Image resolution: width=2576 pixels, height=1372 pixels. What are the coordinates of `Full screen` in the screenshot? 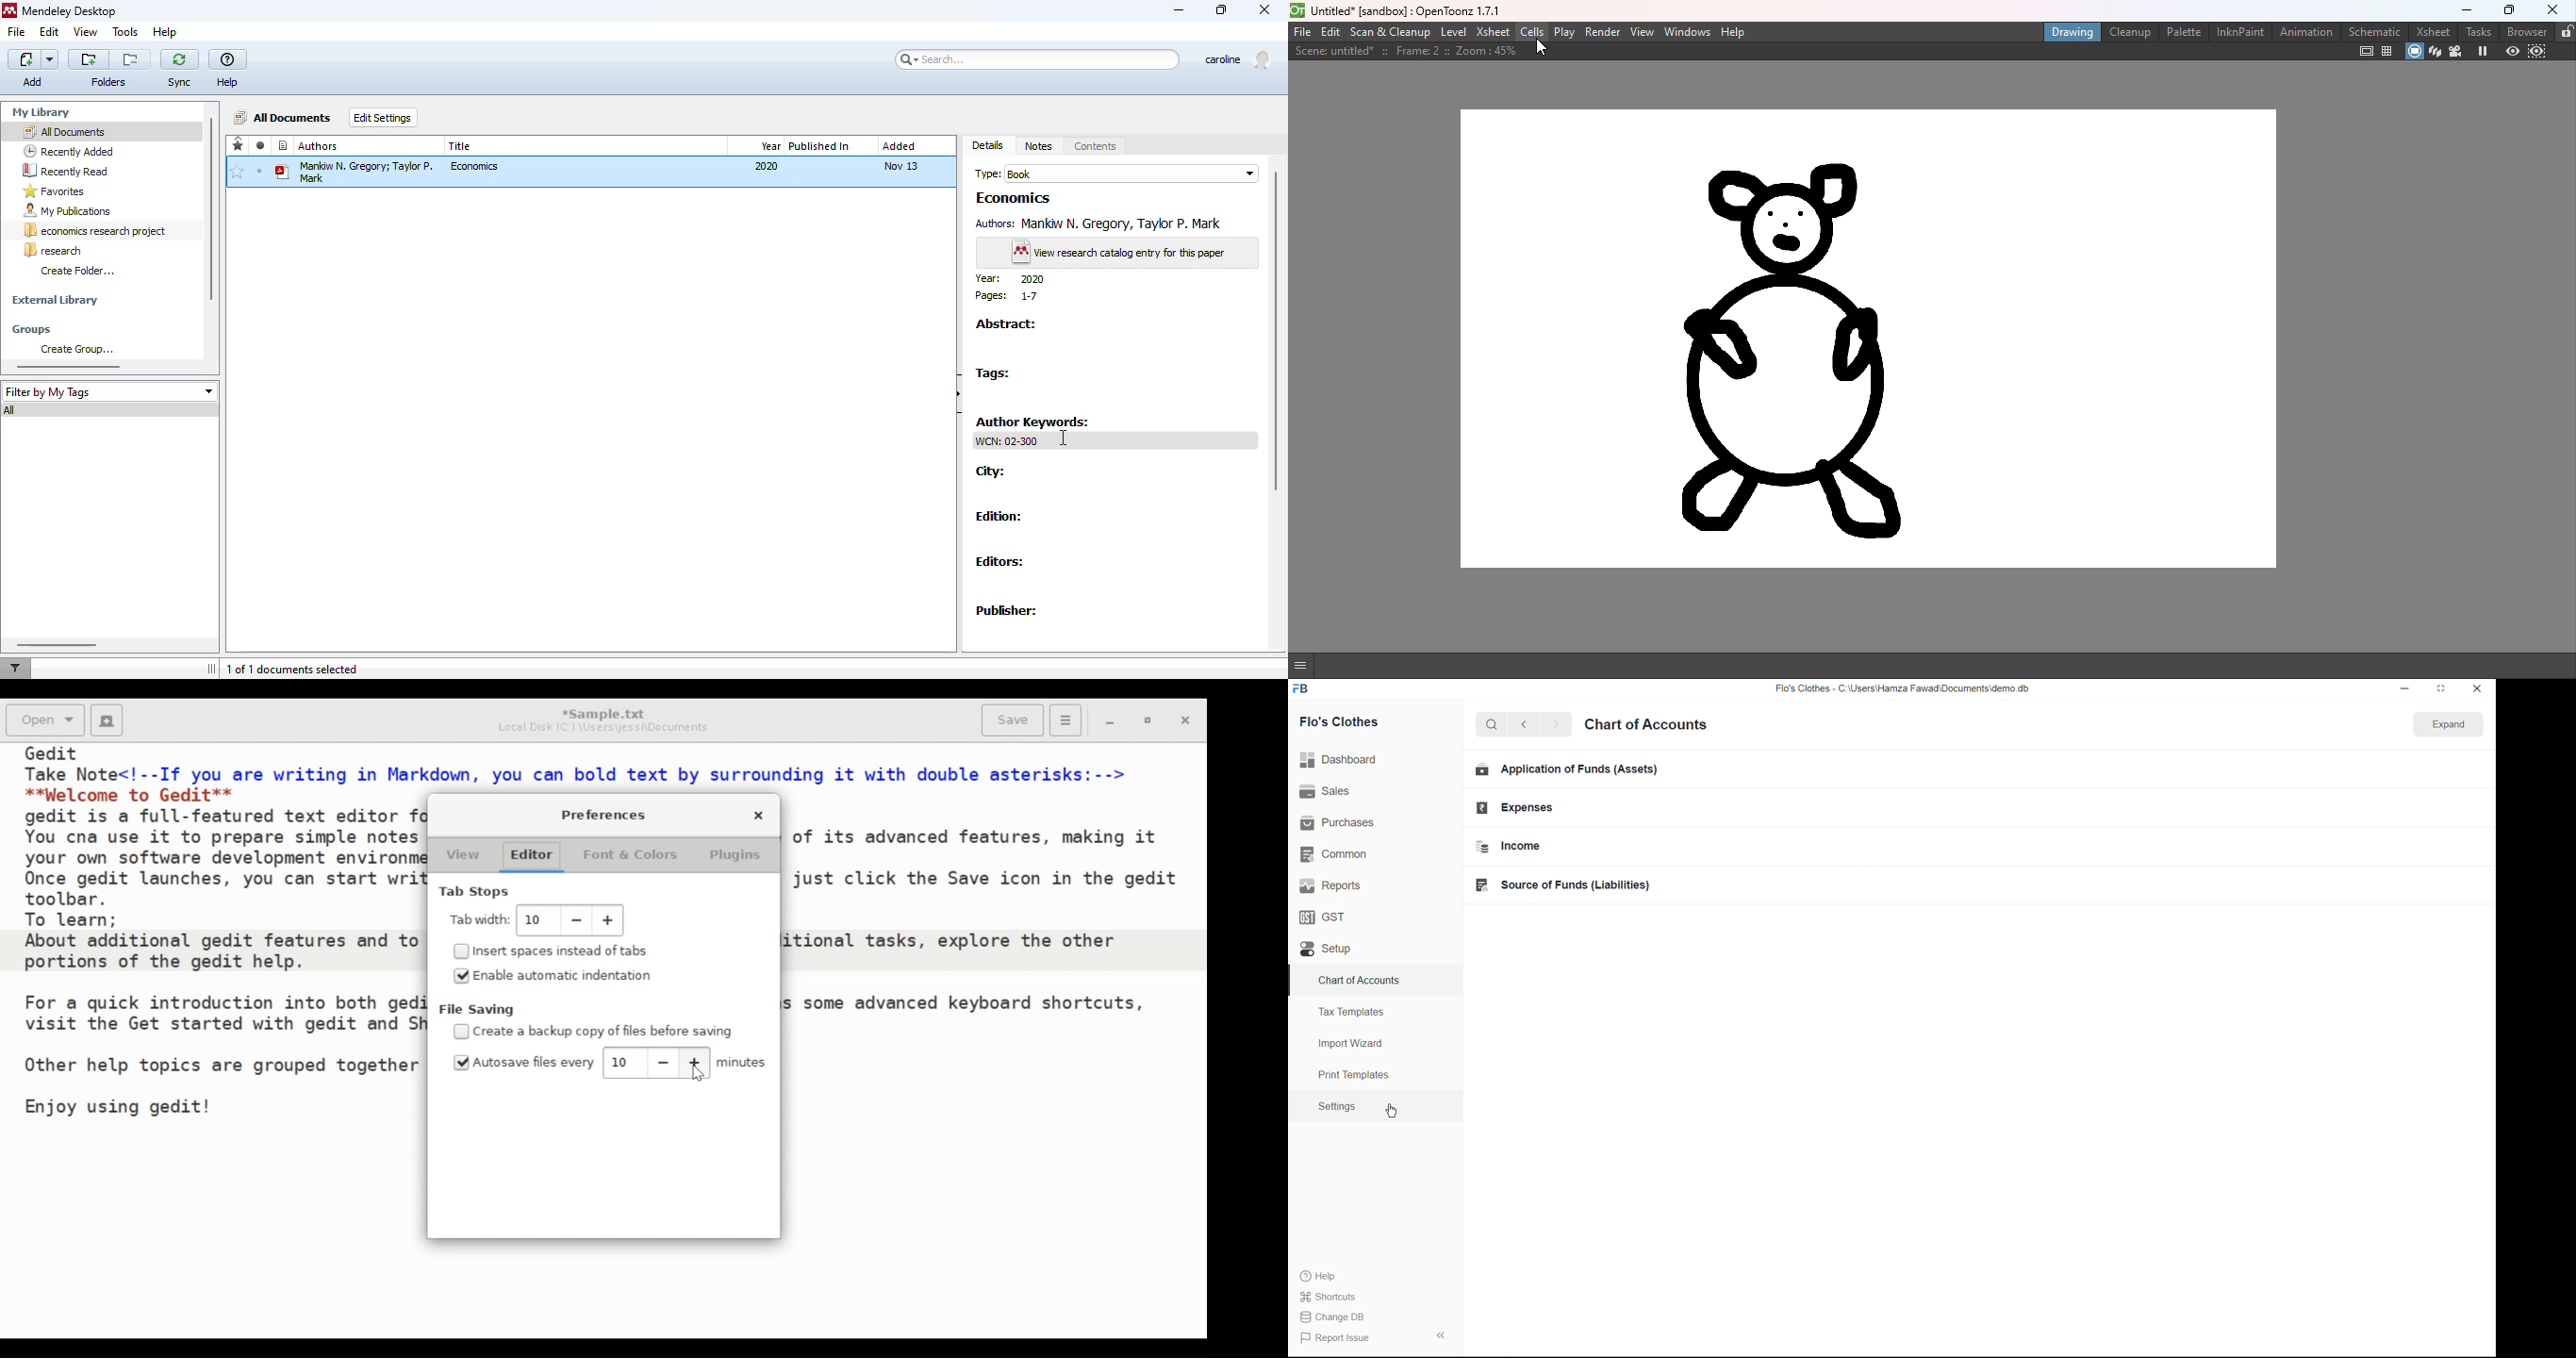 It's located at (2442, 690).